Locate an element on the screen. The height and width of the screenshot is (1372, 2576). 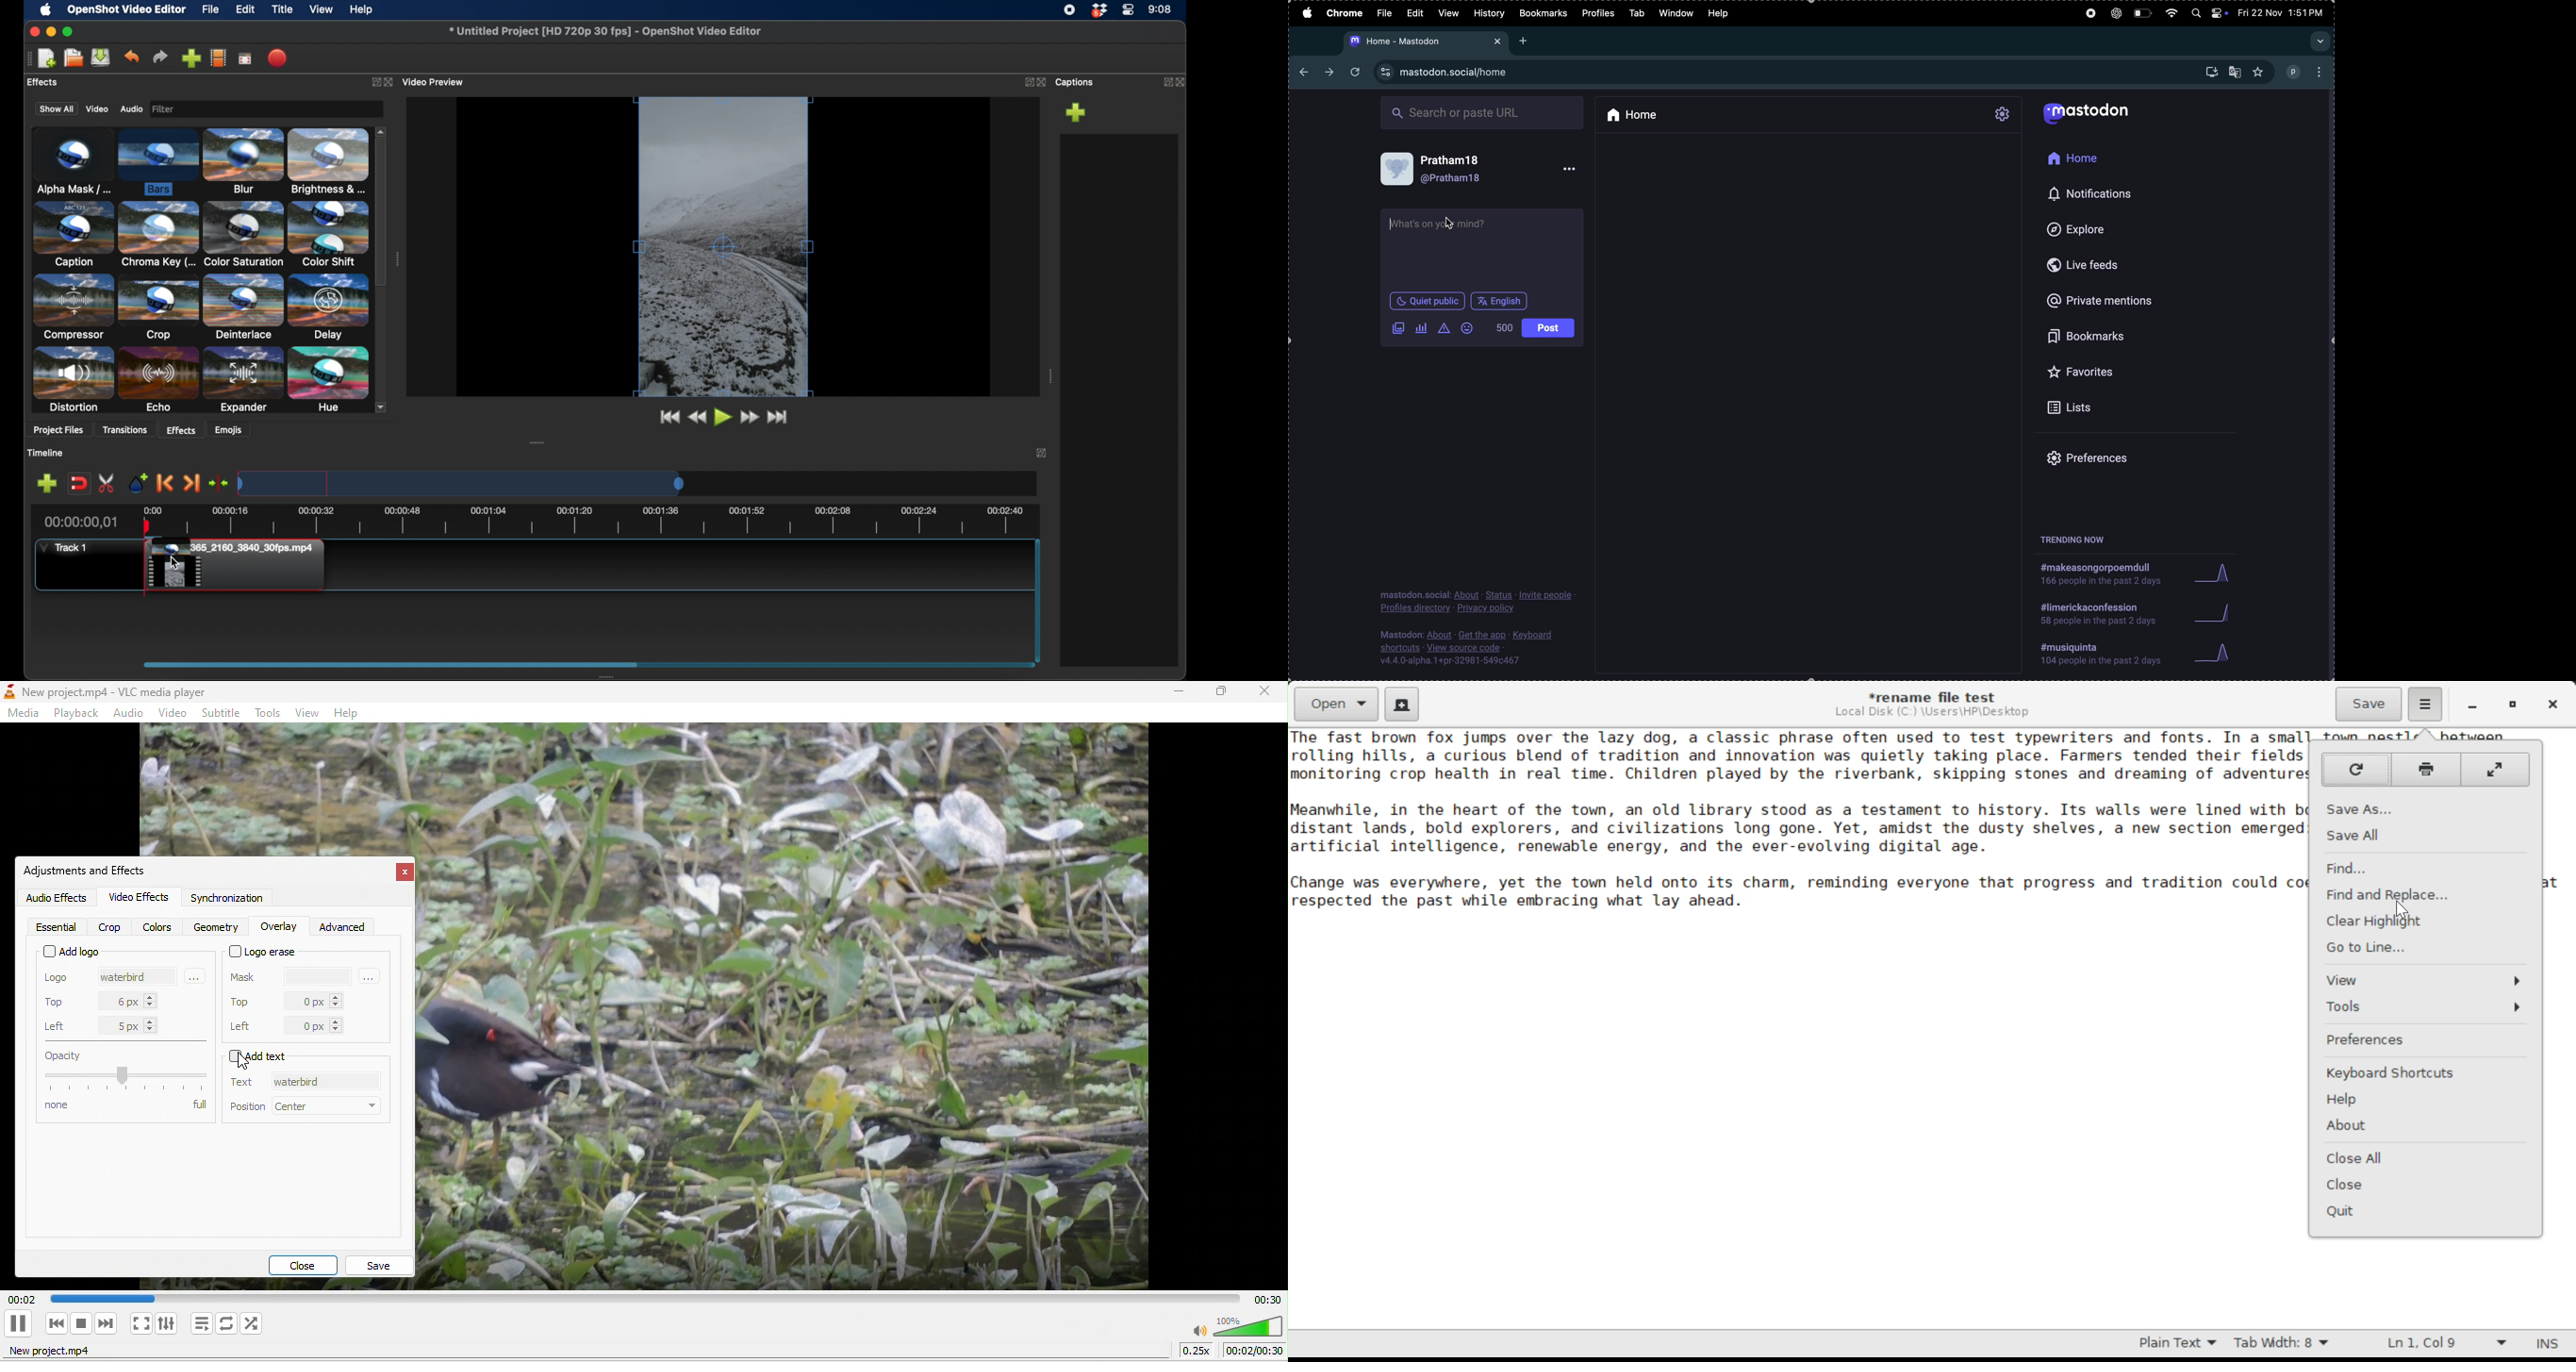
apple menu is located at coordinates (1306, 13).